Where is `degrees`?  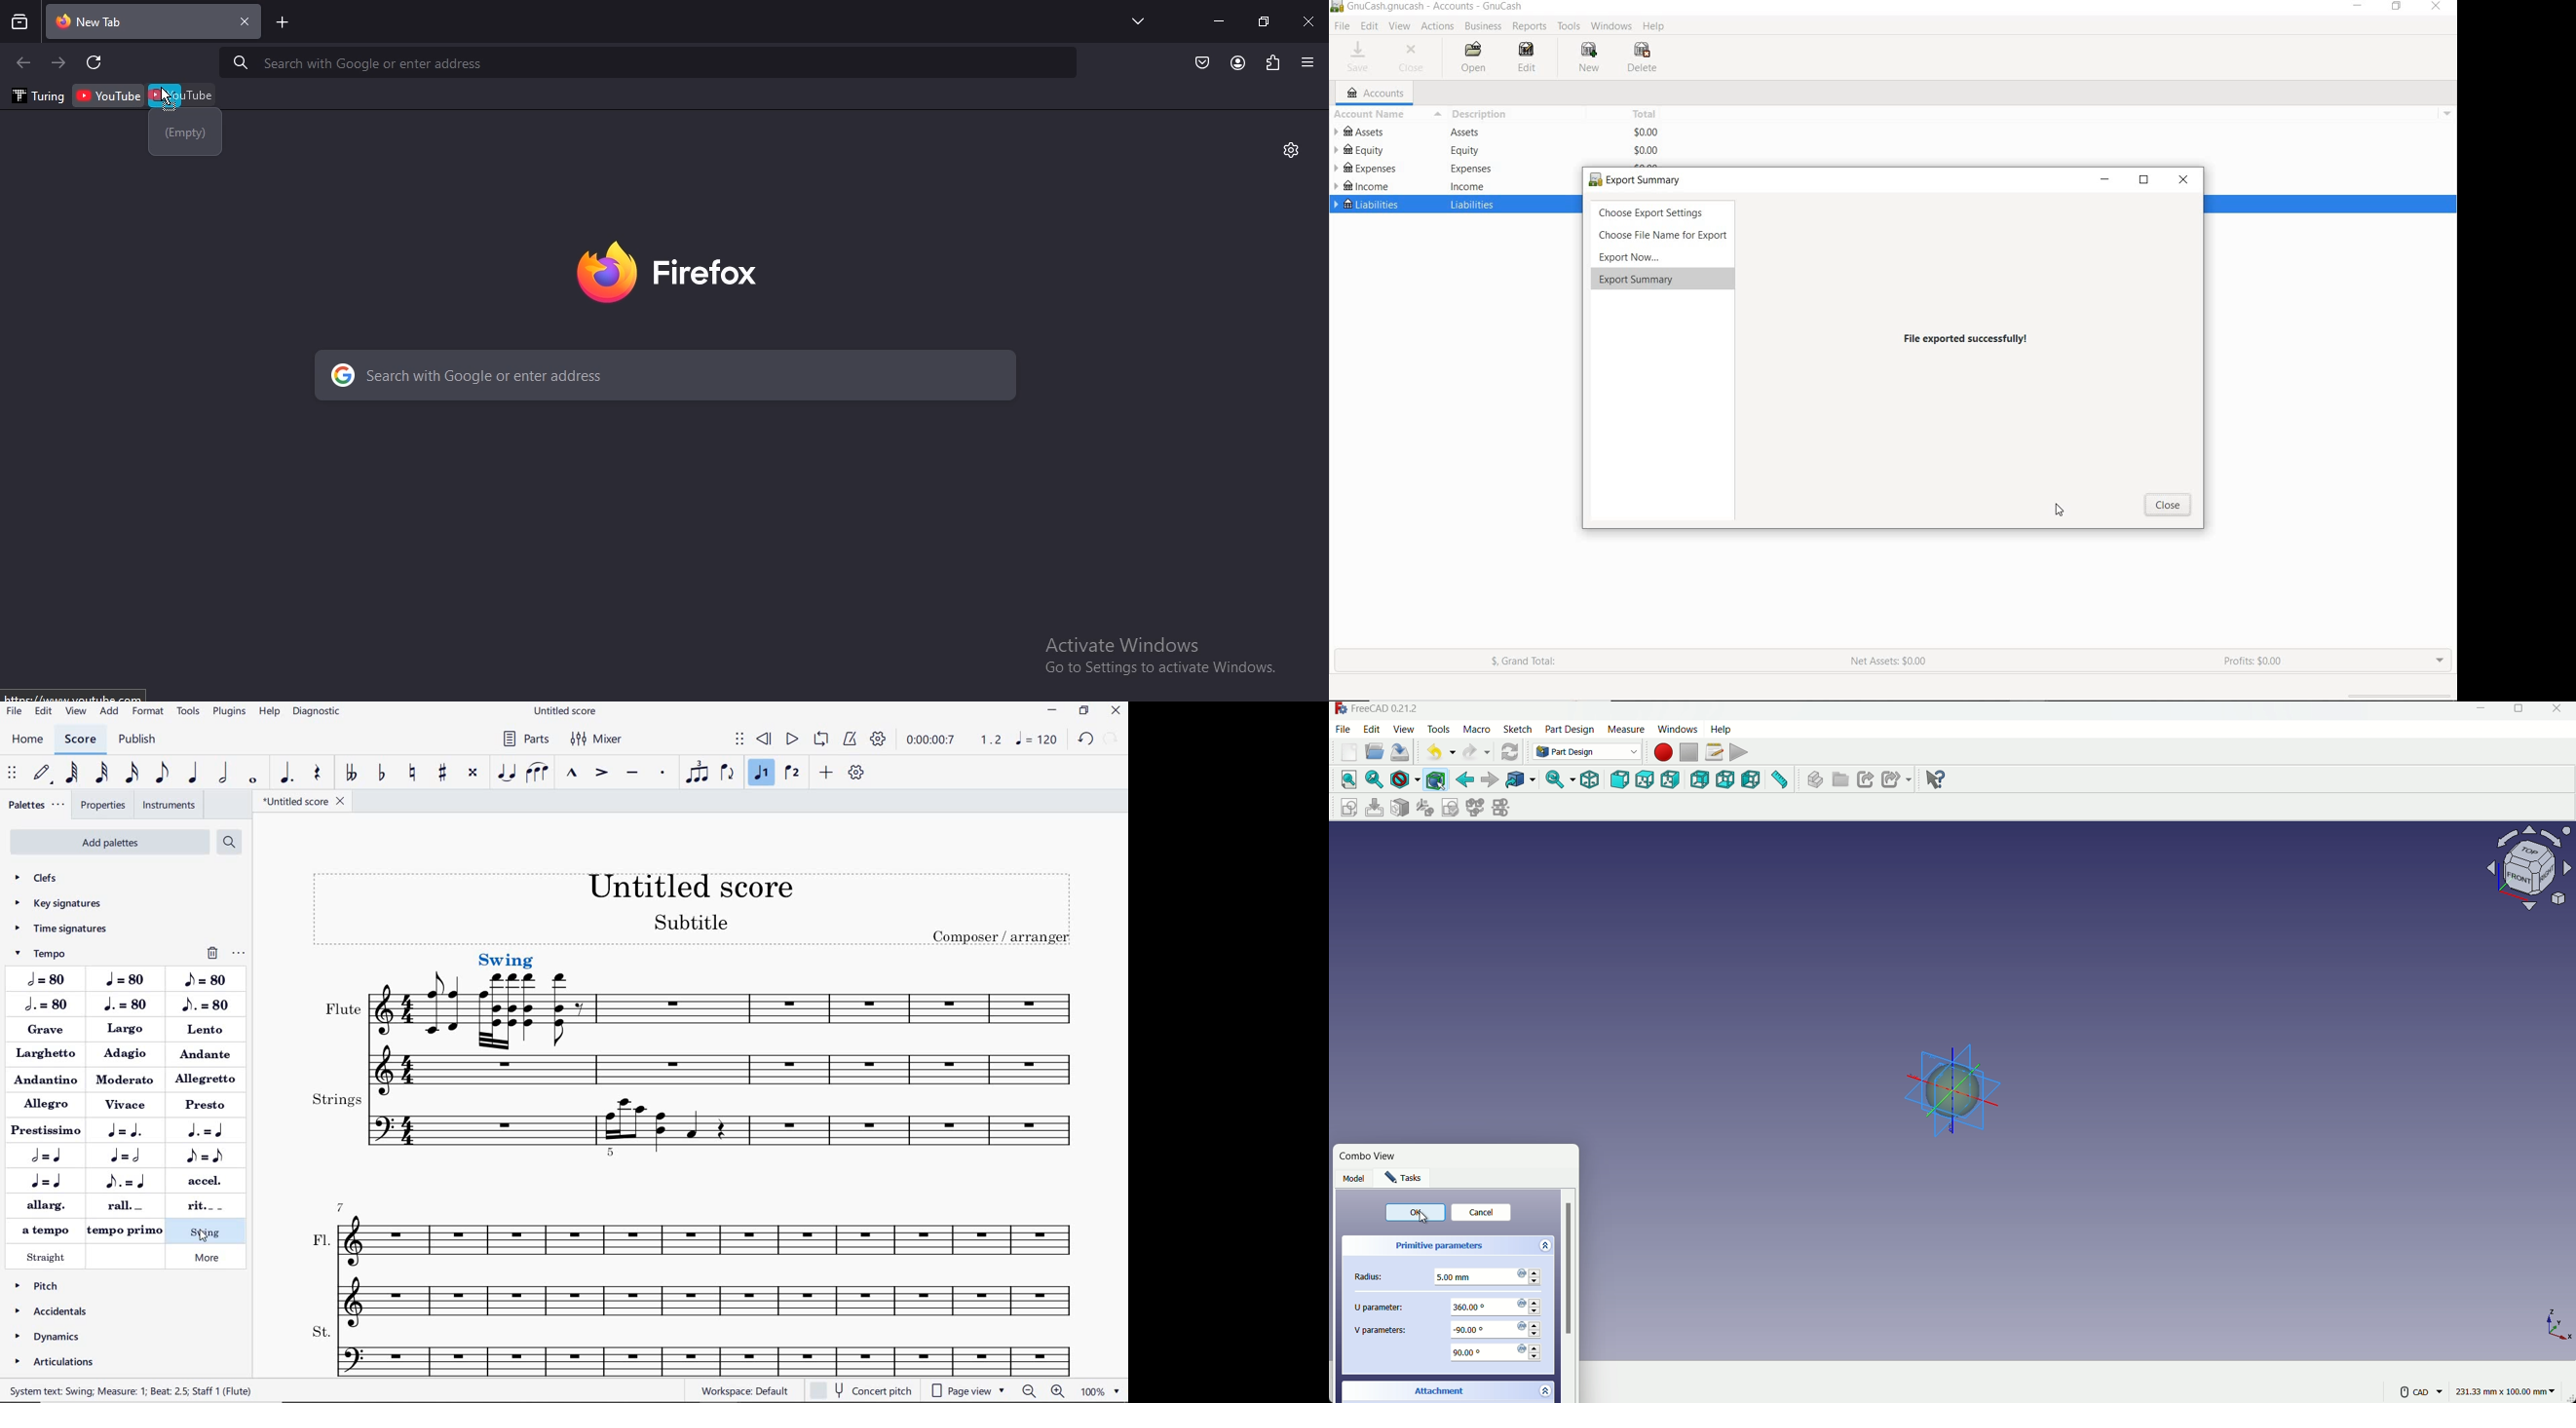
degrees is located at coordinates (1496, 1352).